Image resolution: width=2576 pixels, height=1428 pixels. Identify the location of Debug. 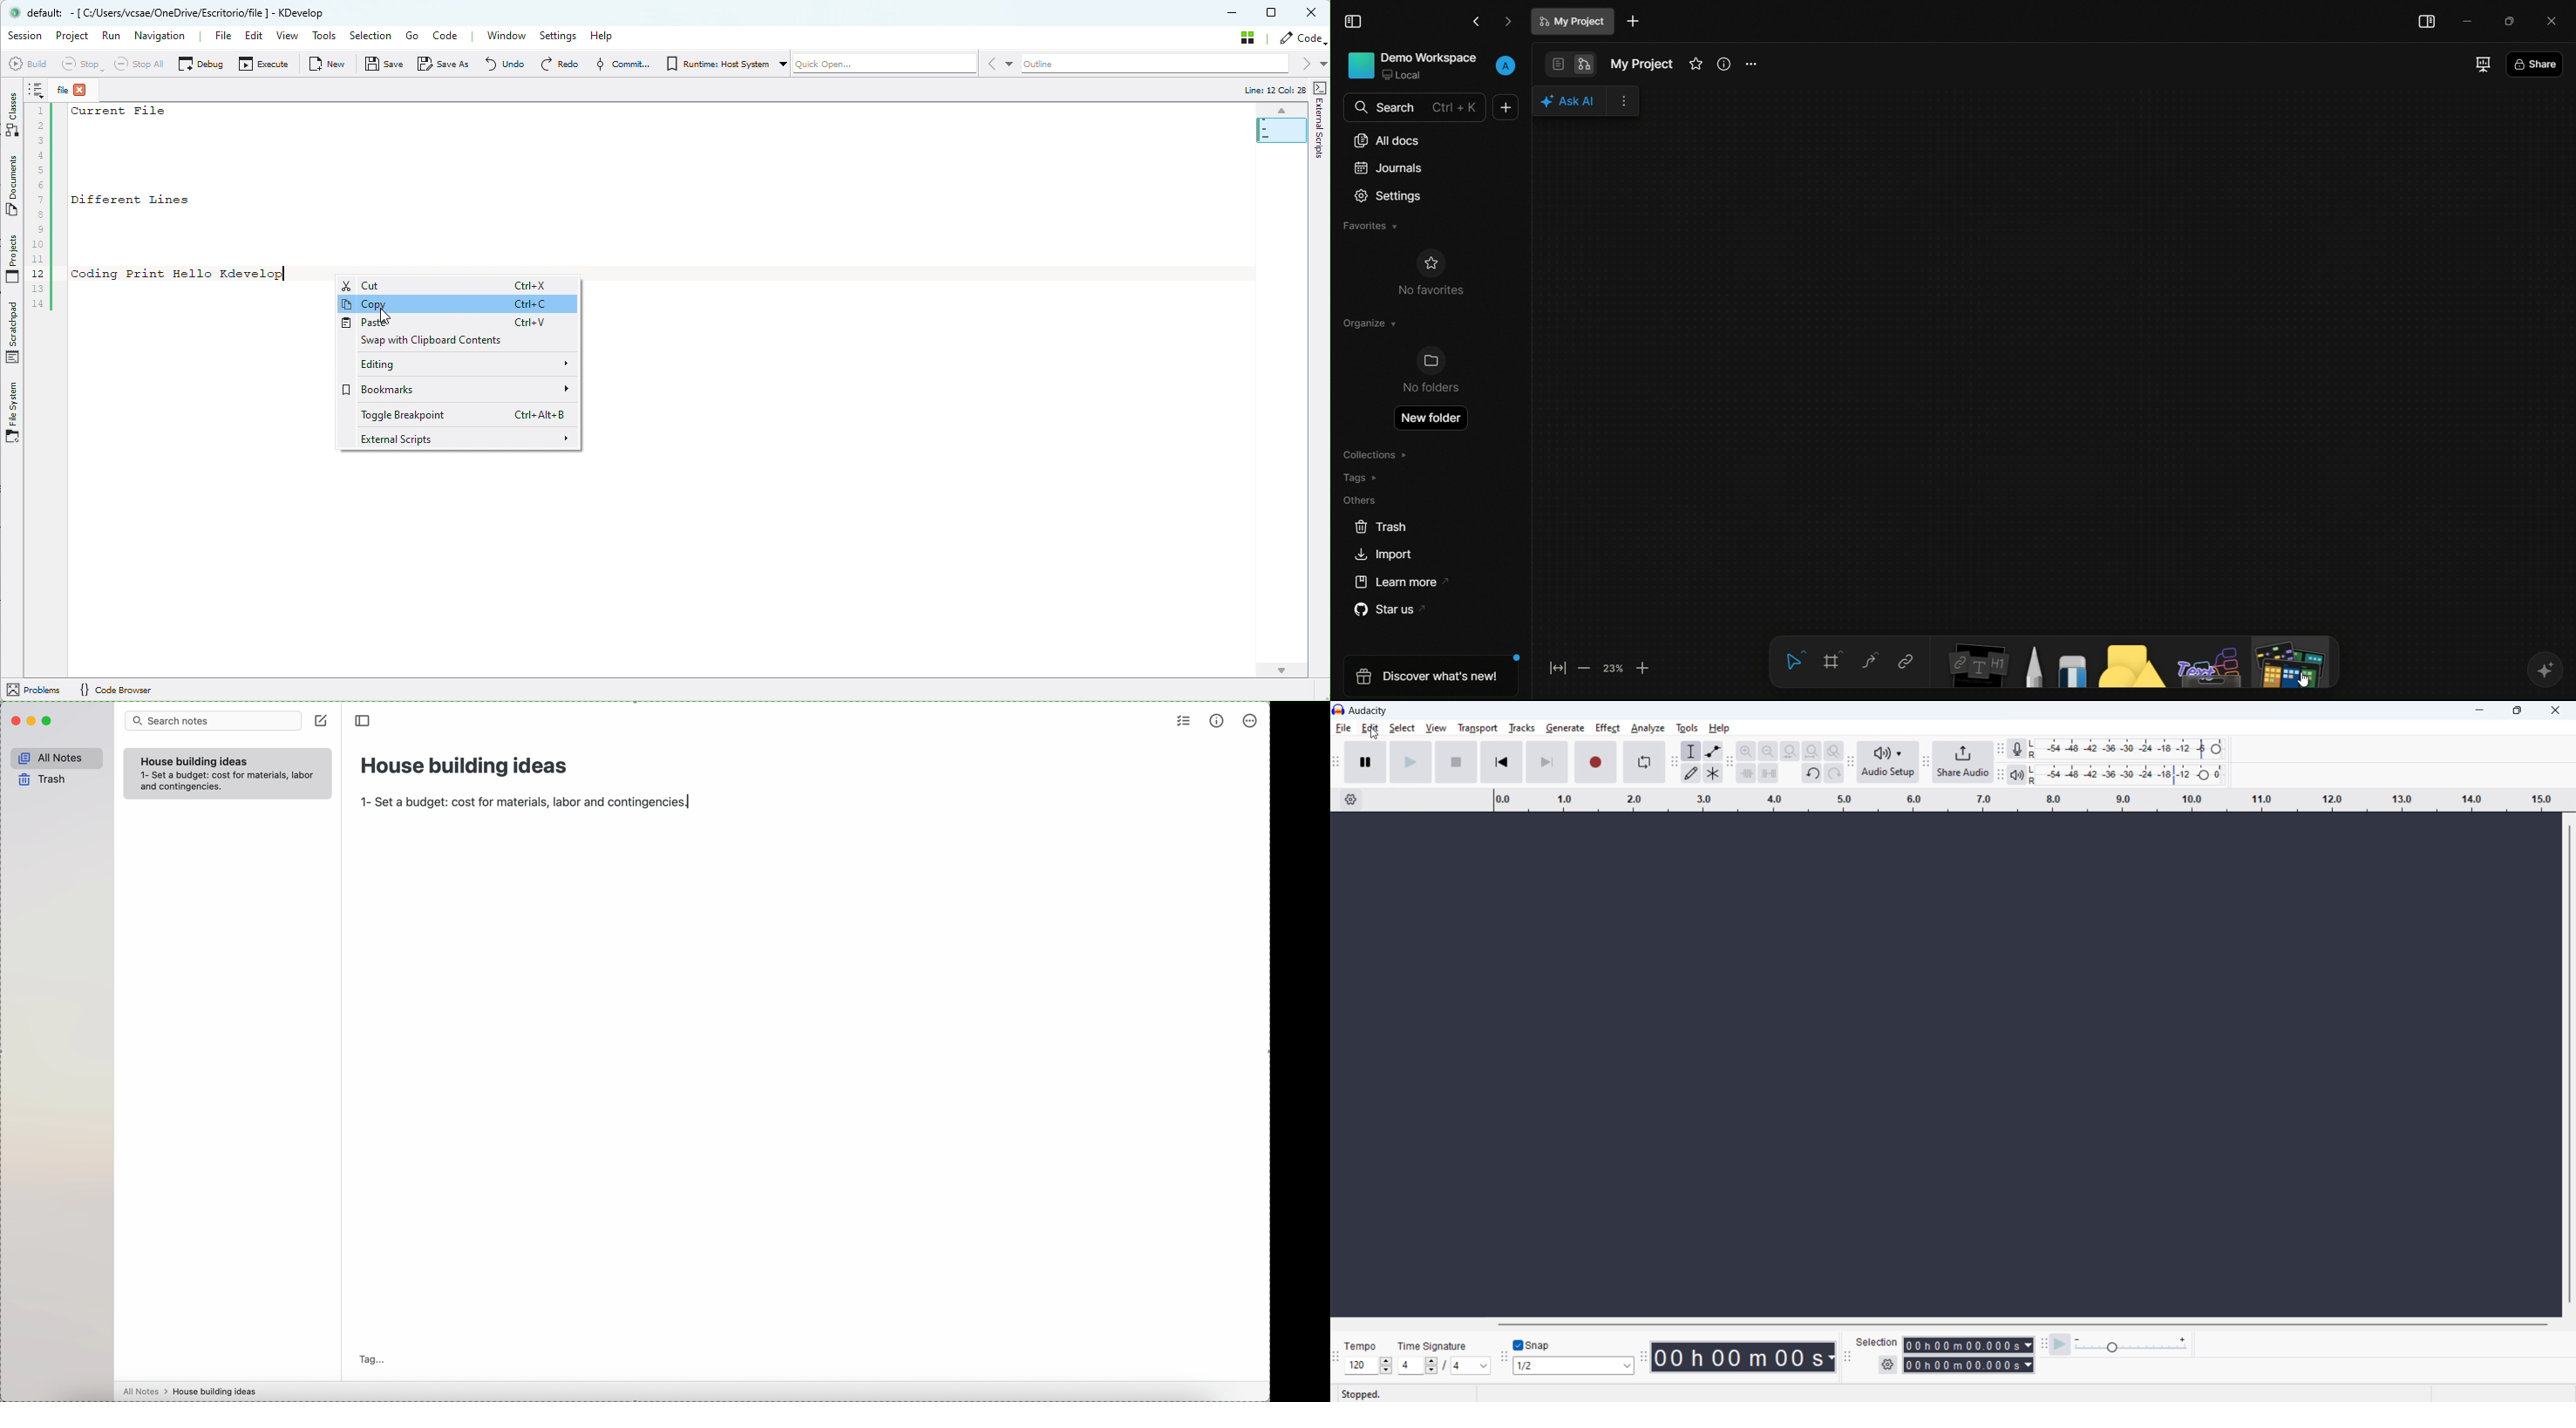
(201, 65).